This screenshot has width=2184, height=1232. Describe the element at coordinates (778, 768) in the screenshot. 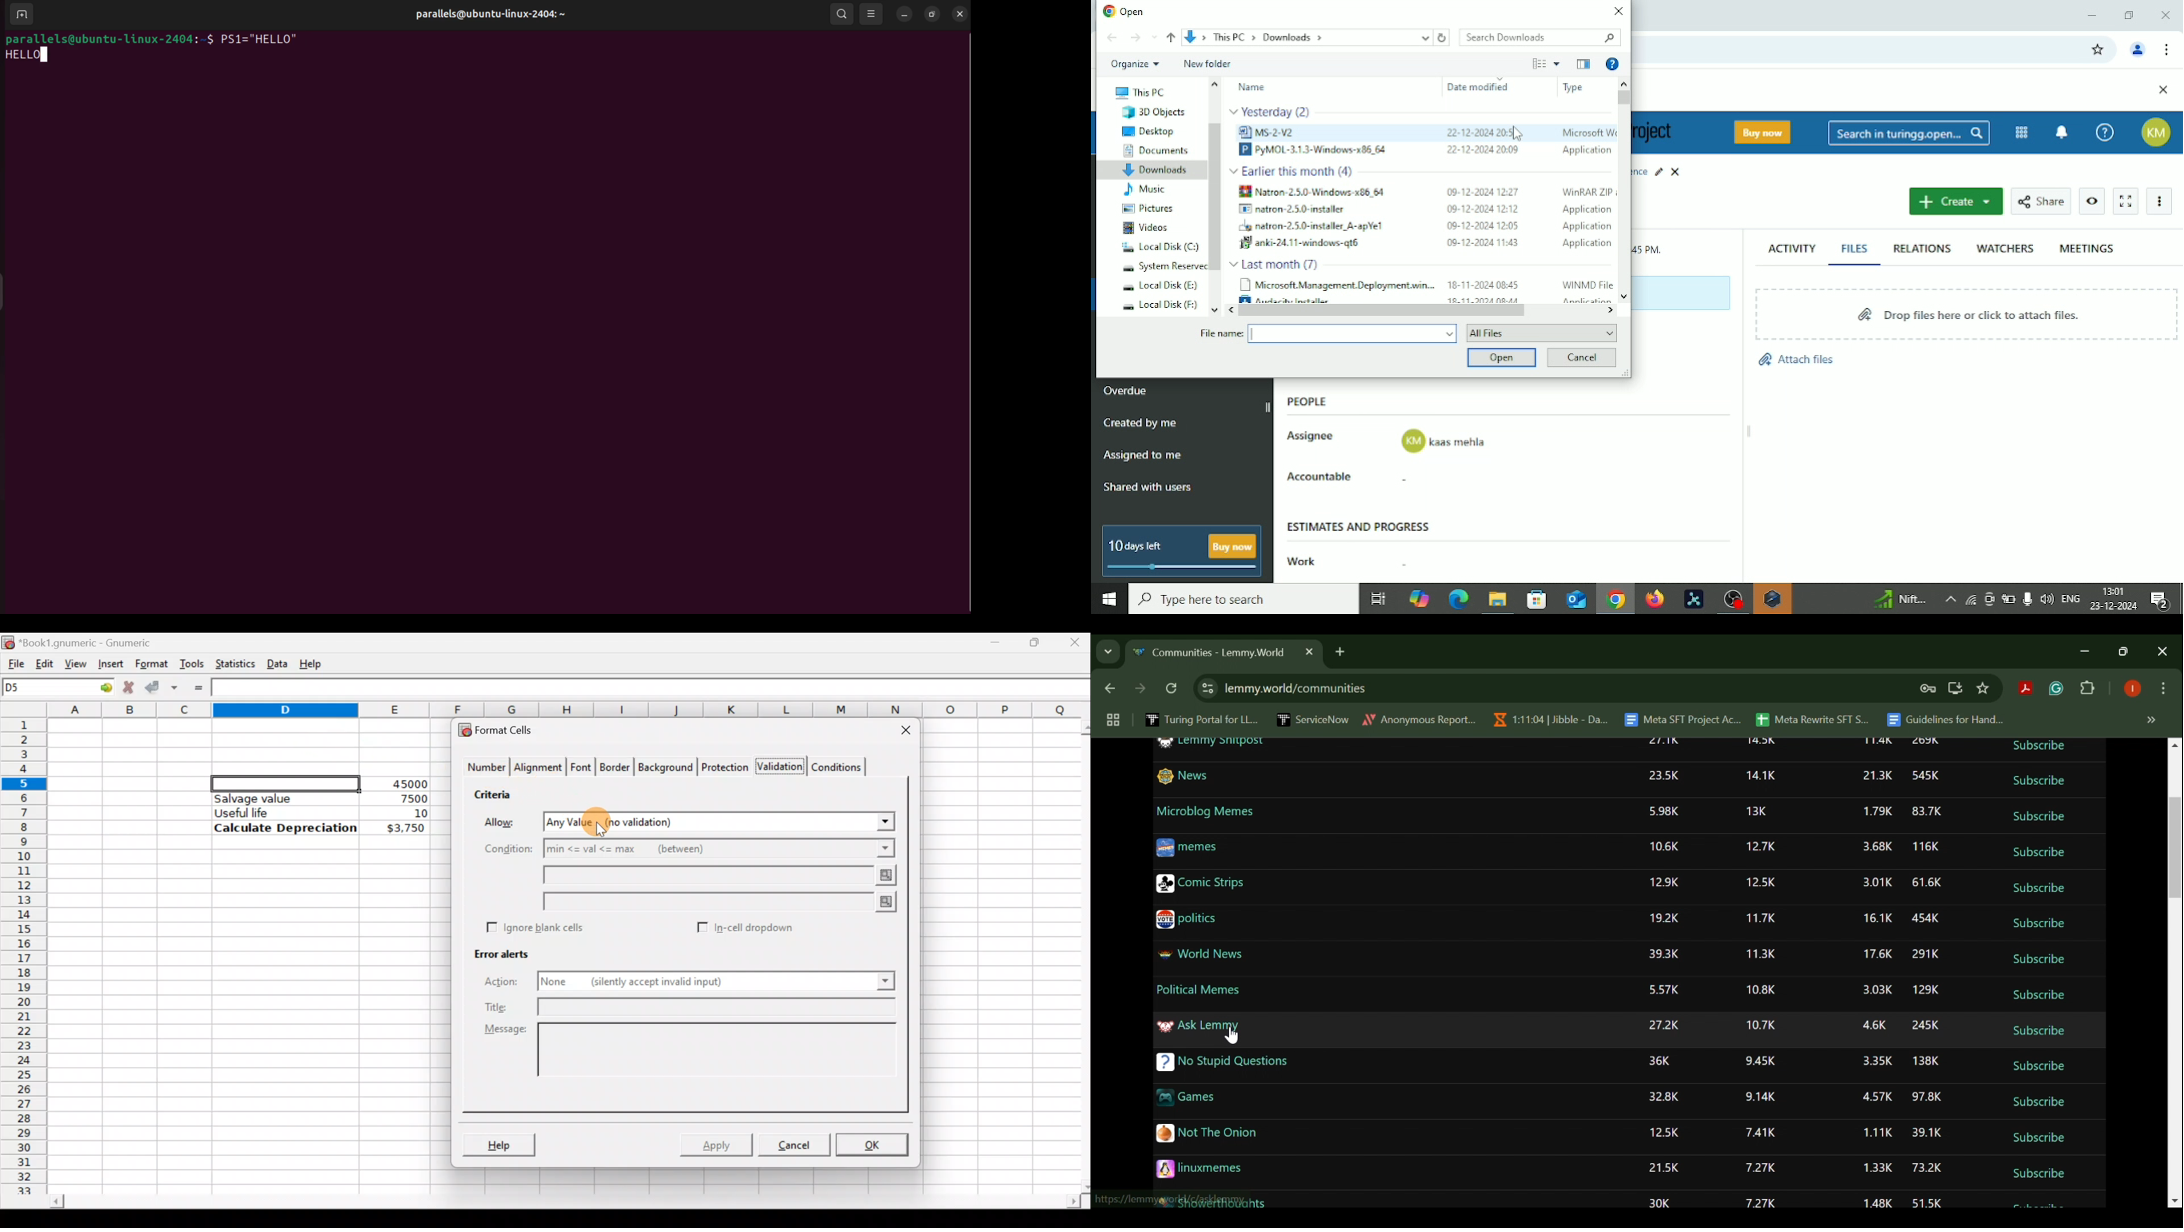

I see `Validation` at that location.